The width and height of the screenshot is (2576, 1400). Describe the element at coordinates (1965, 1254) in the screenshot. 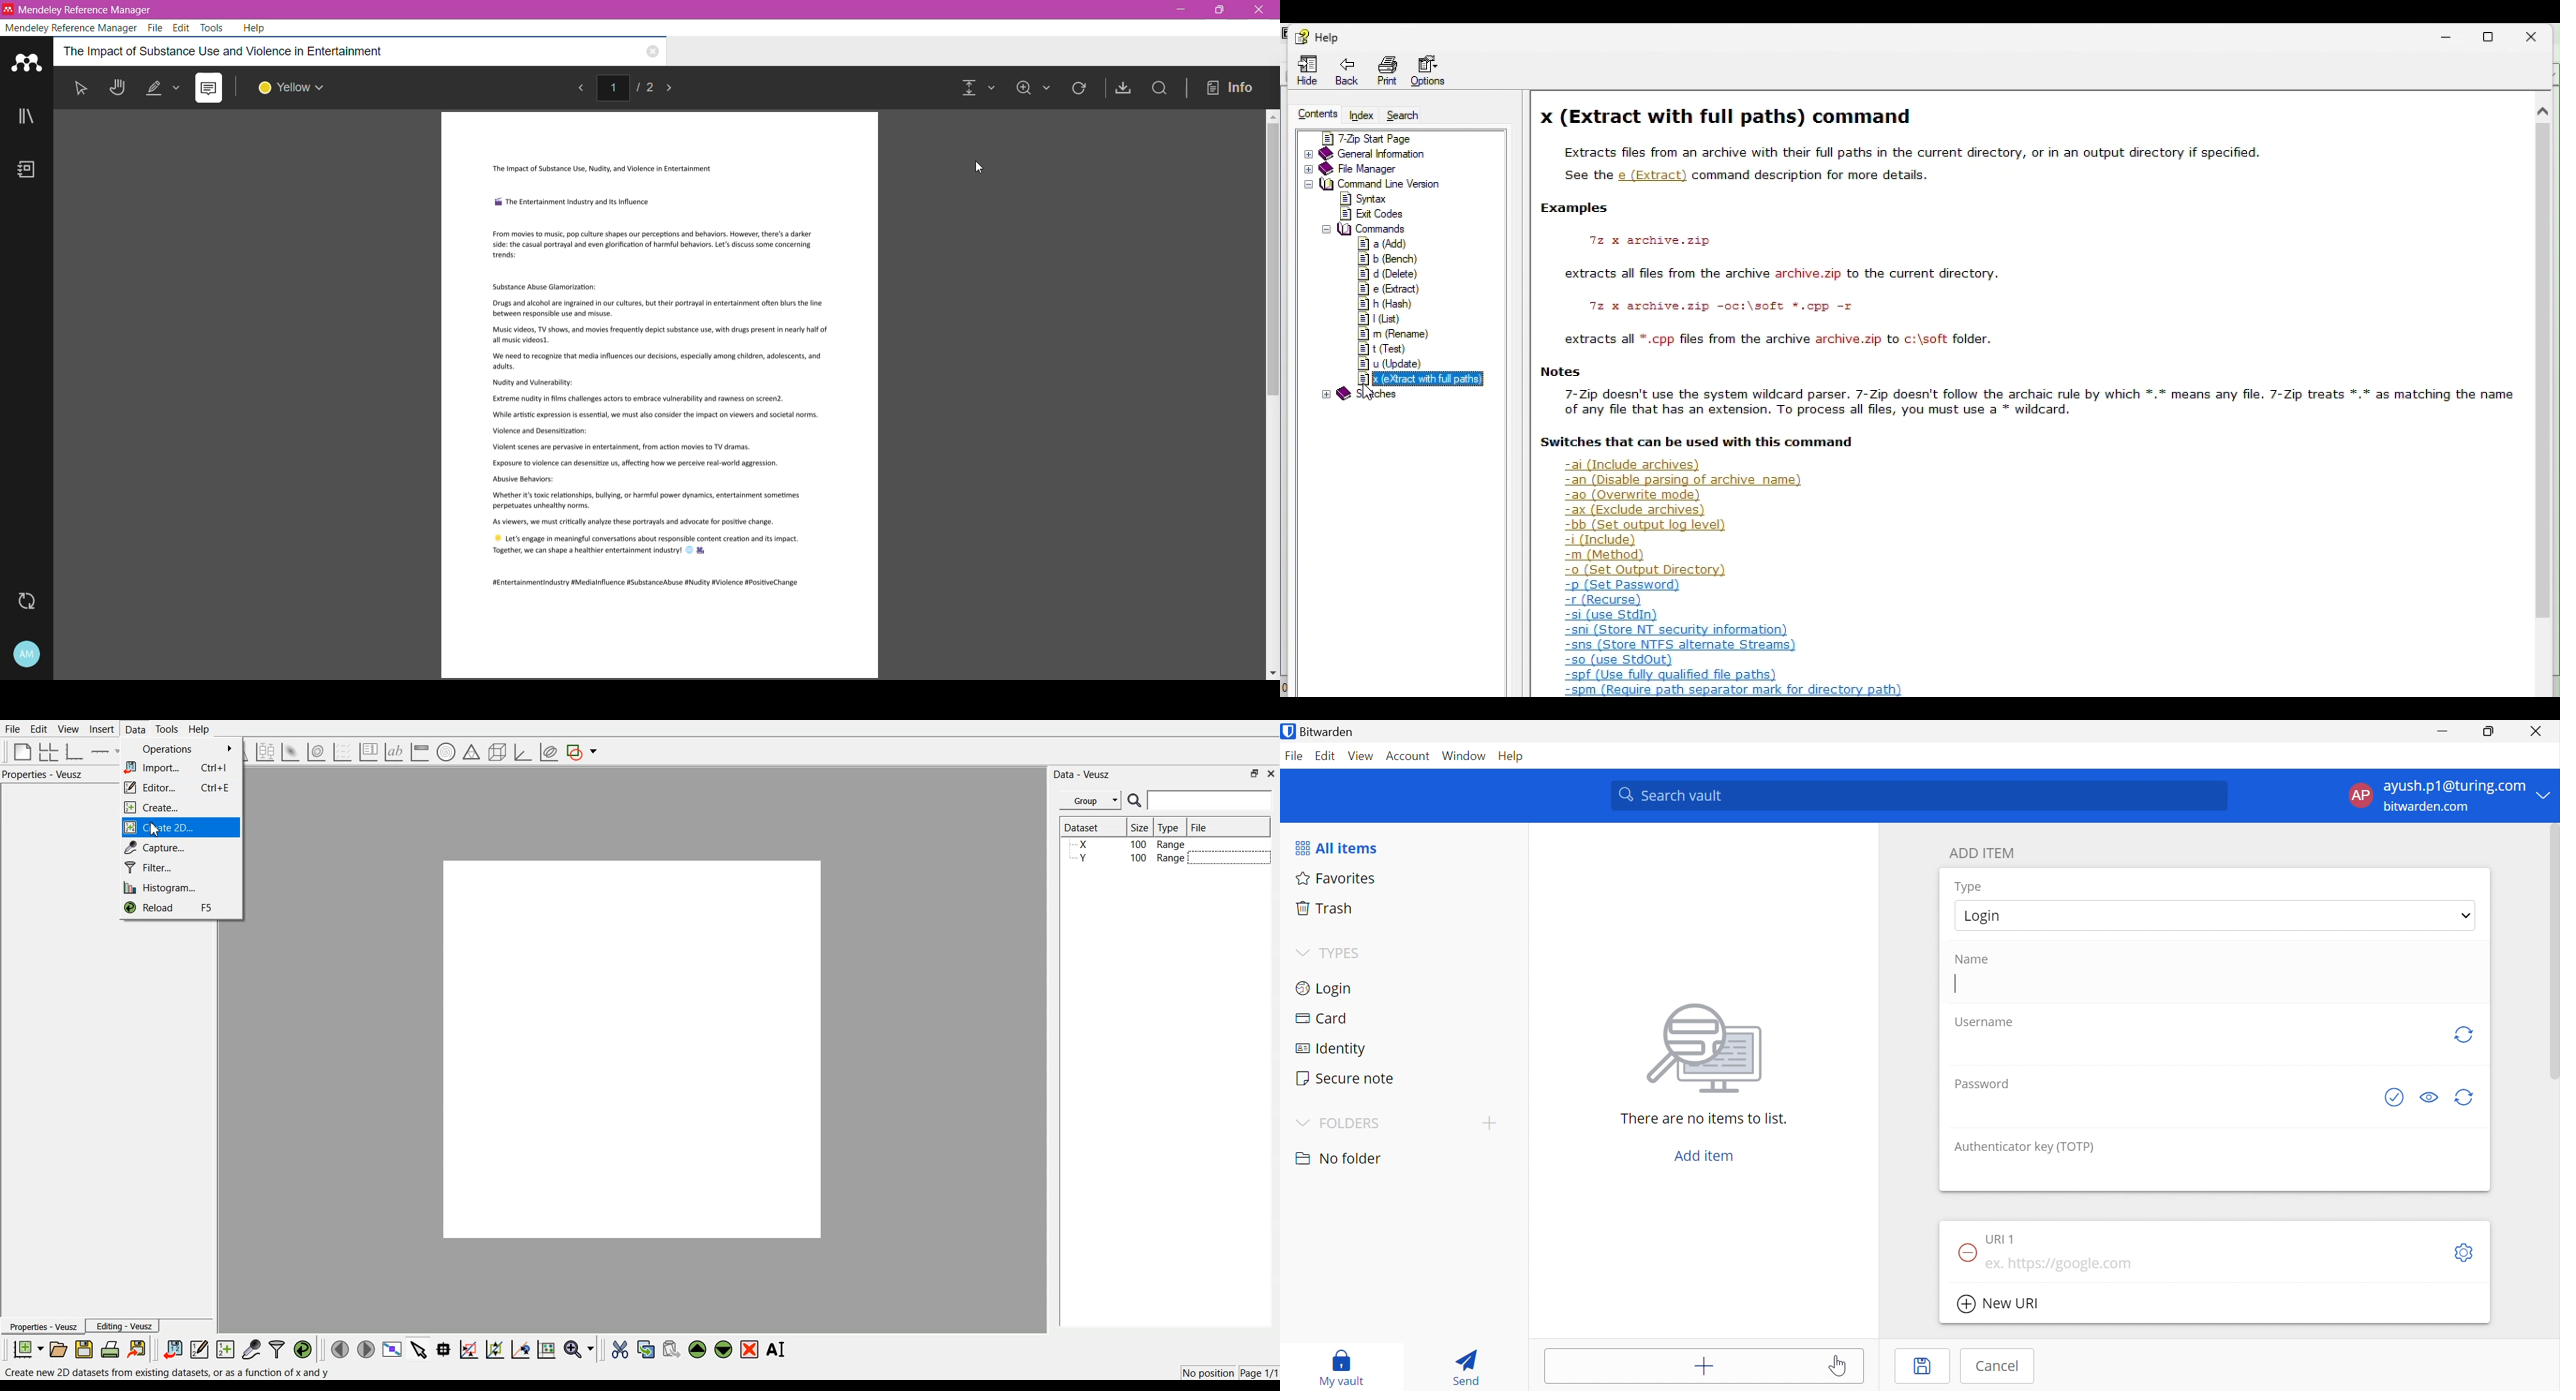

I see `Remove` at that location.